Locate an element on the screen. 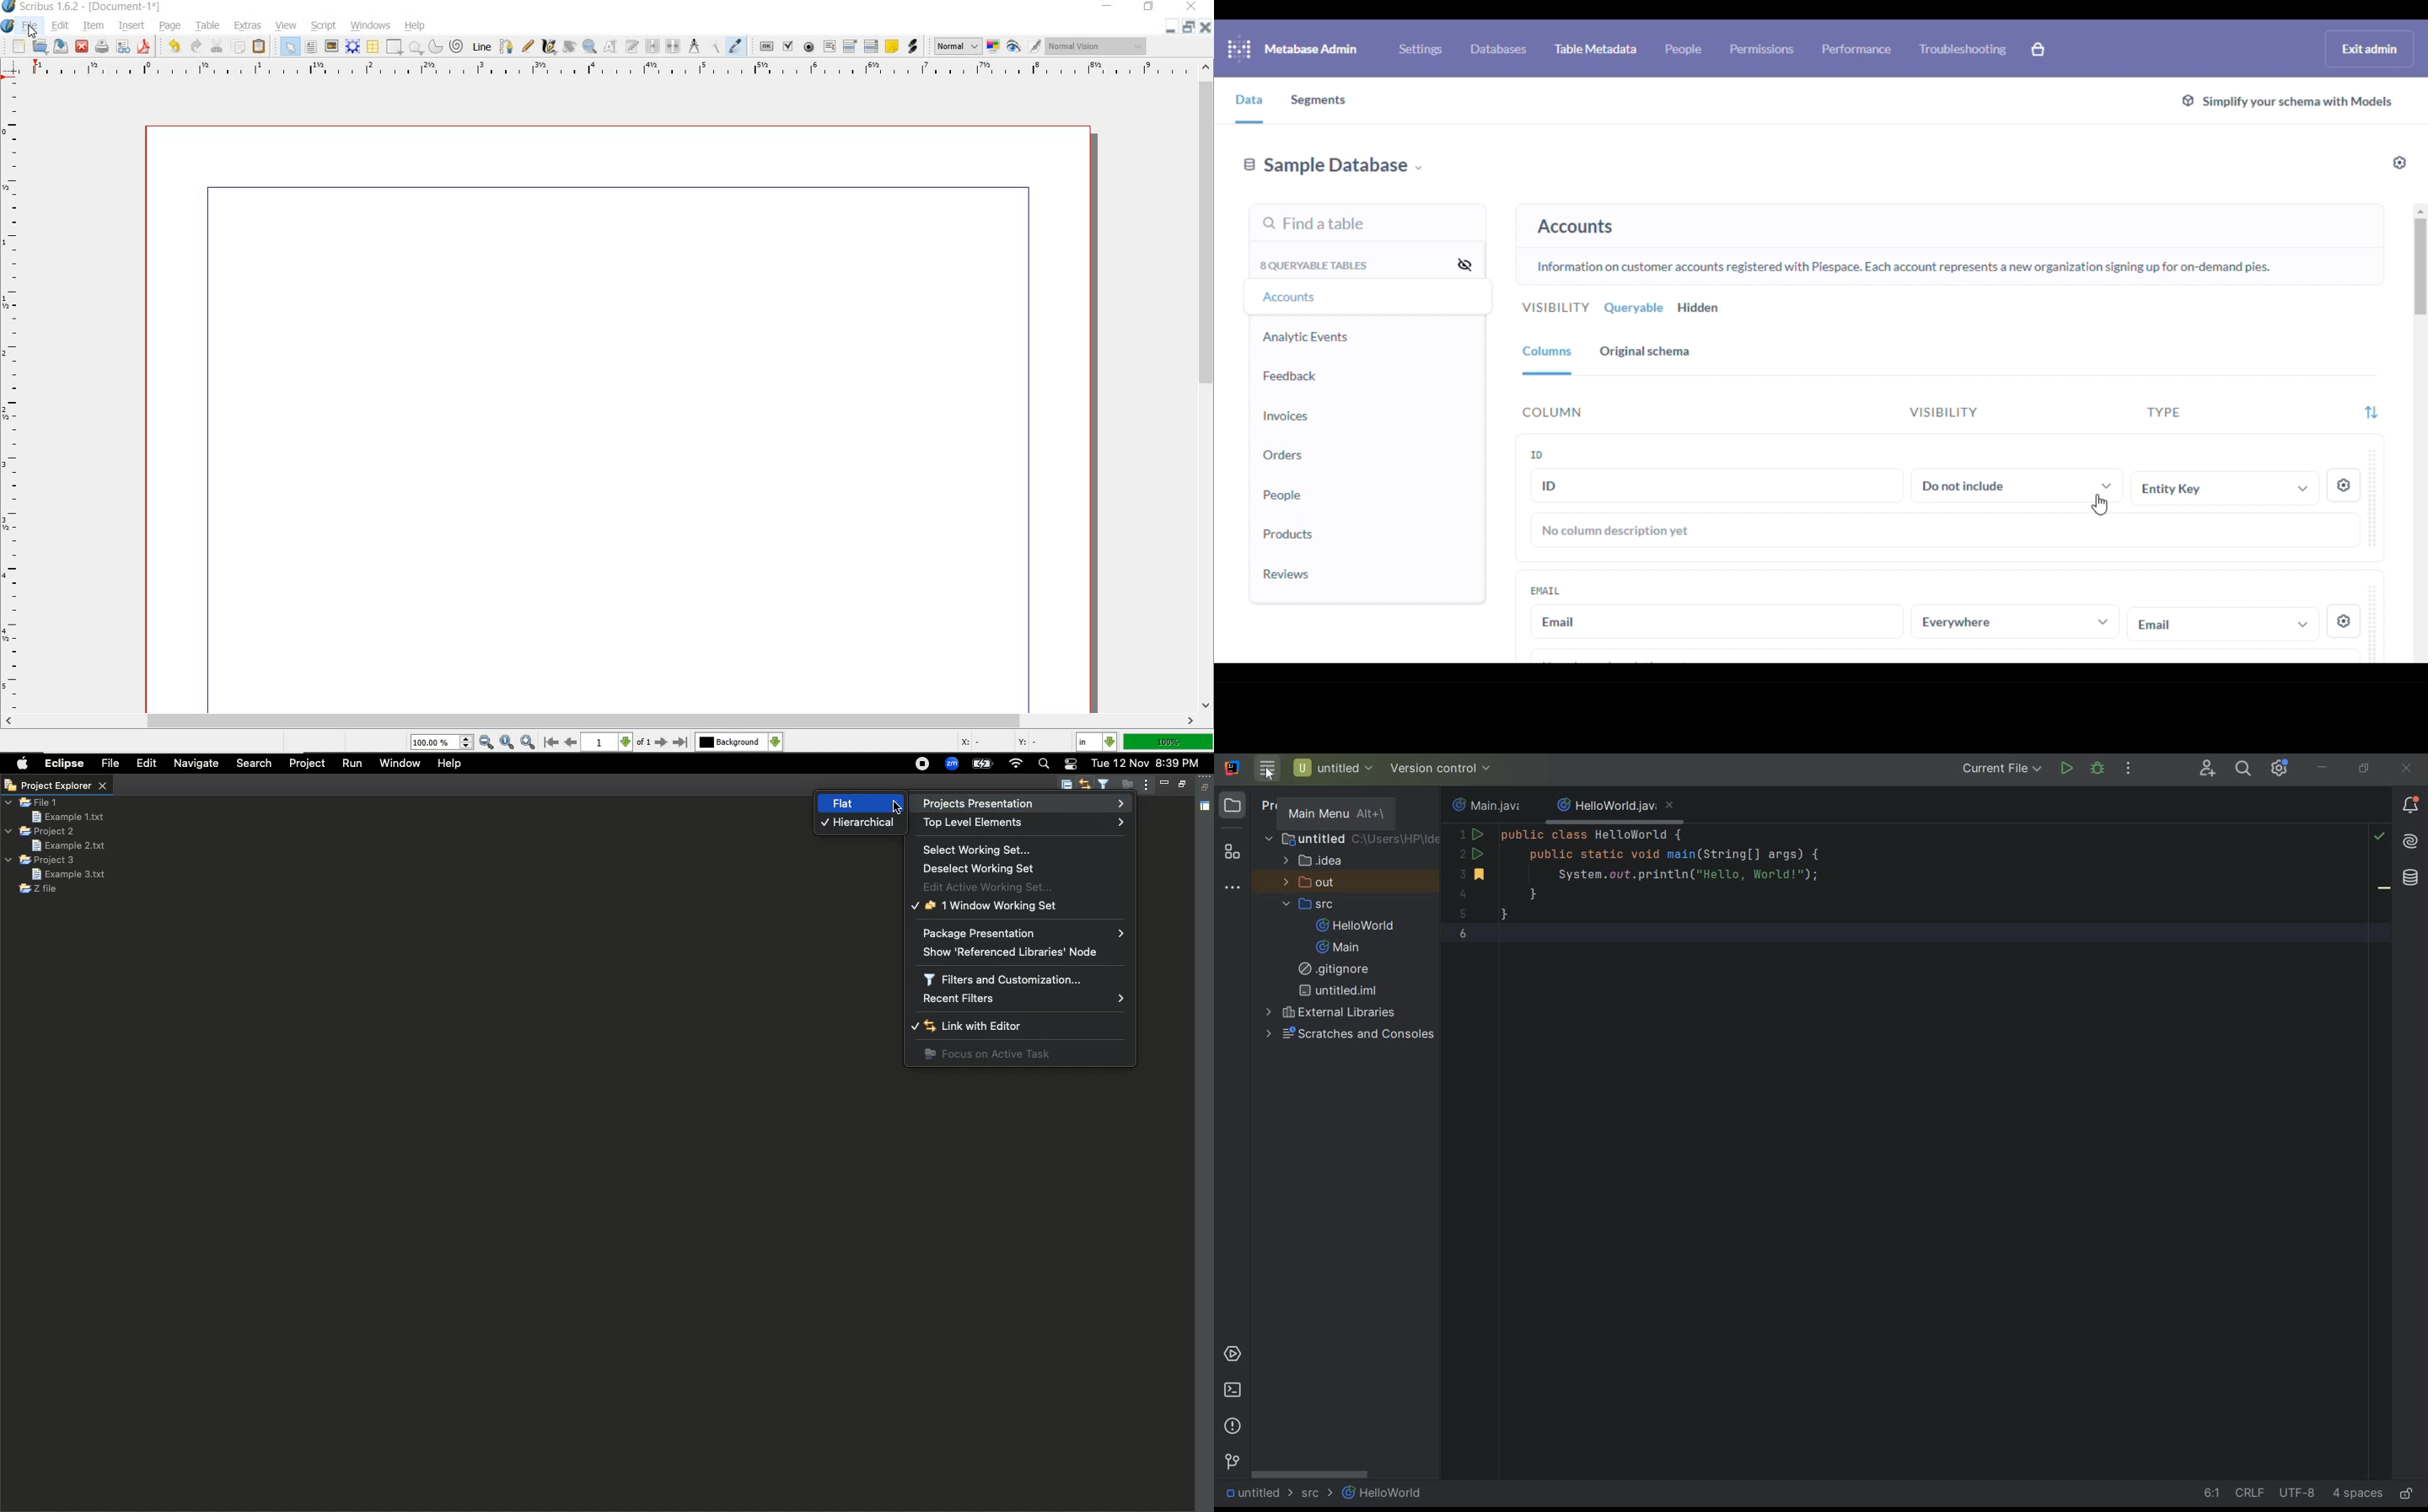 The width and height of the screenshot is (2436, 1512). arc is located at coordinates (434, 48).